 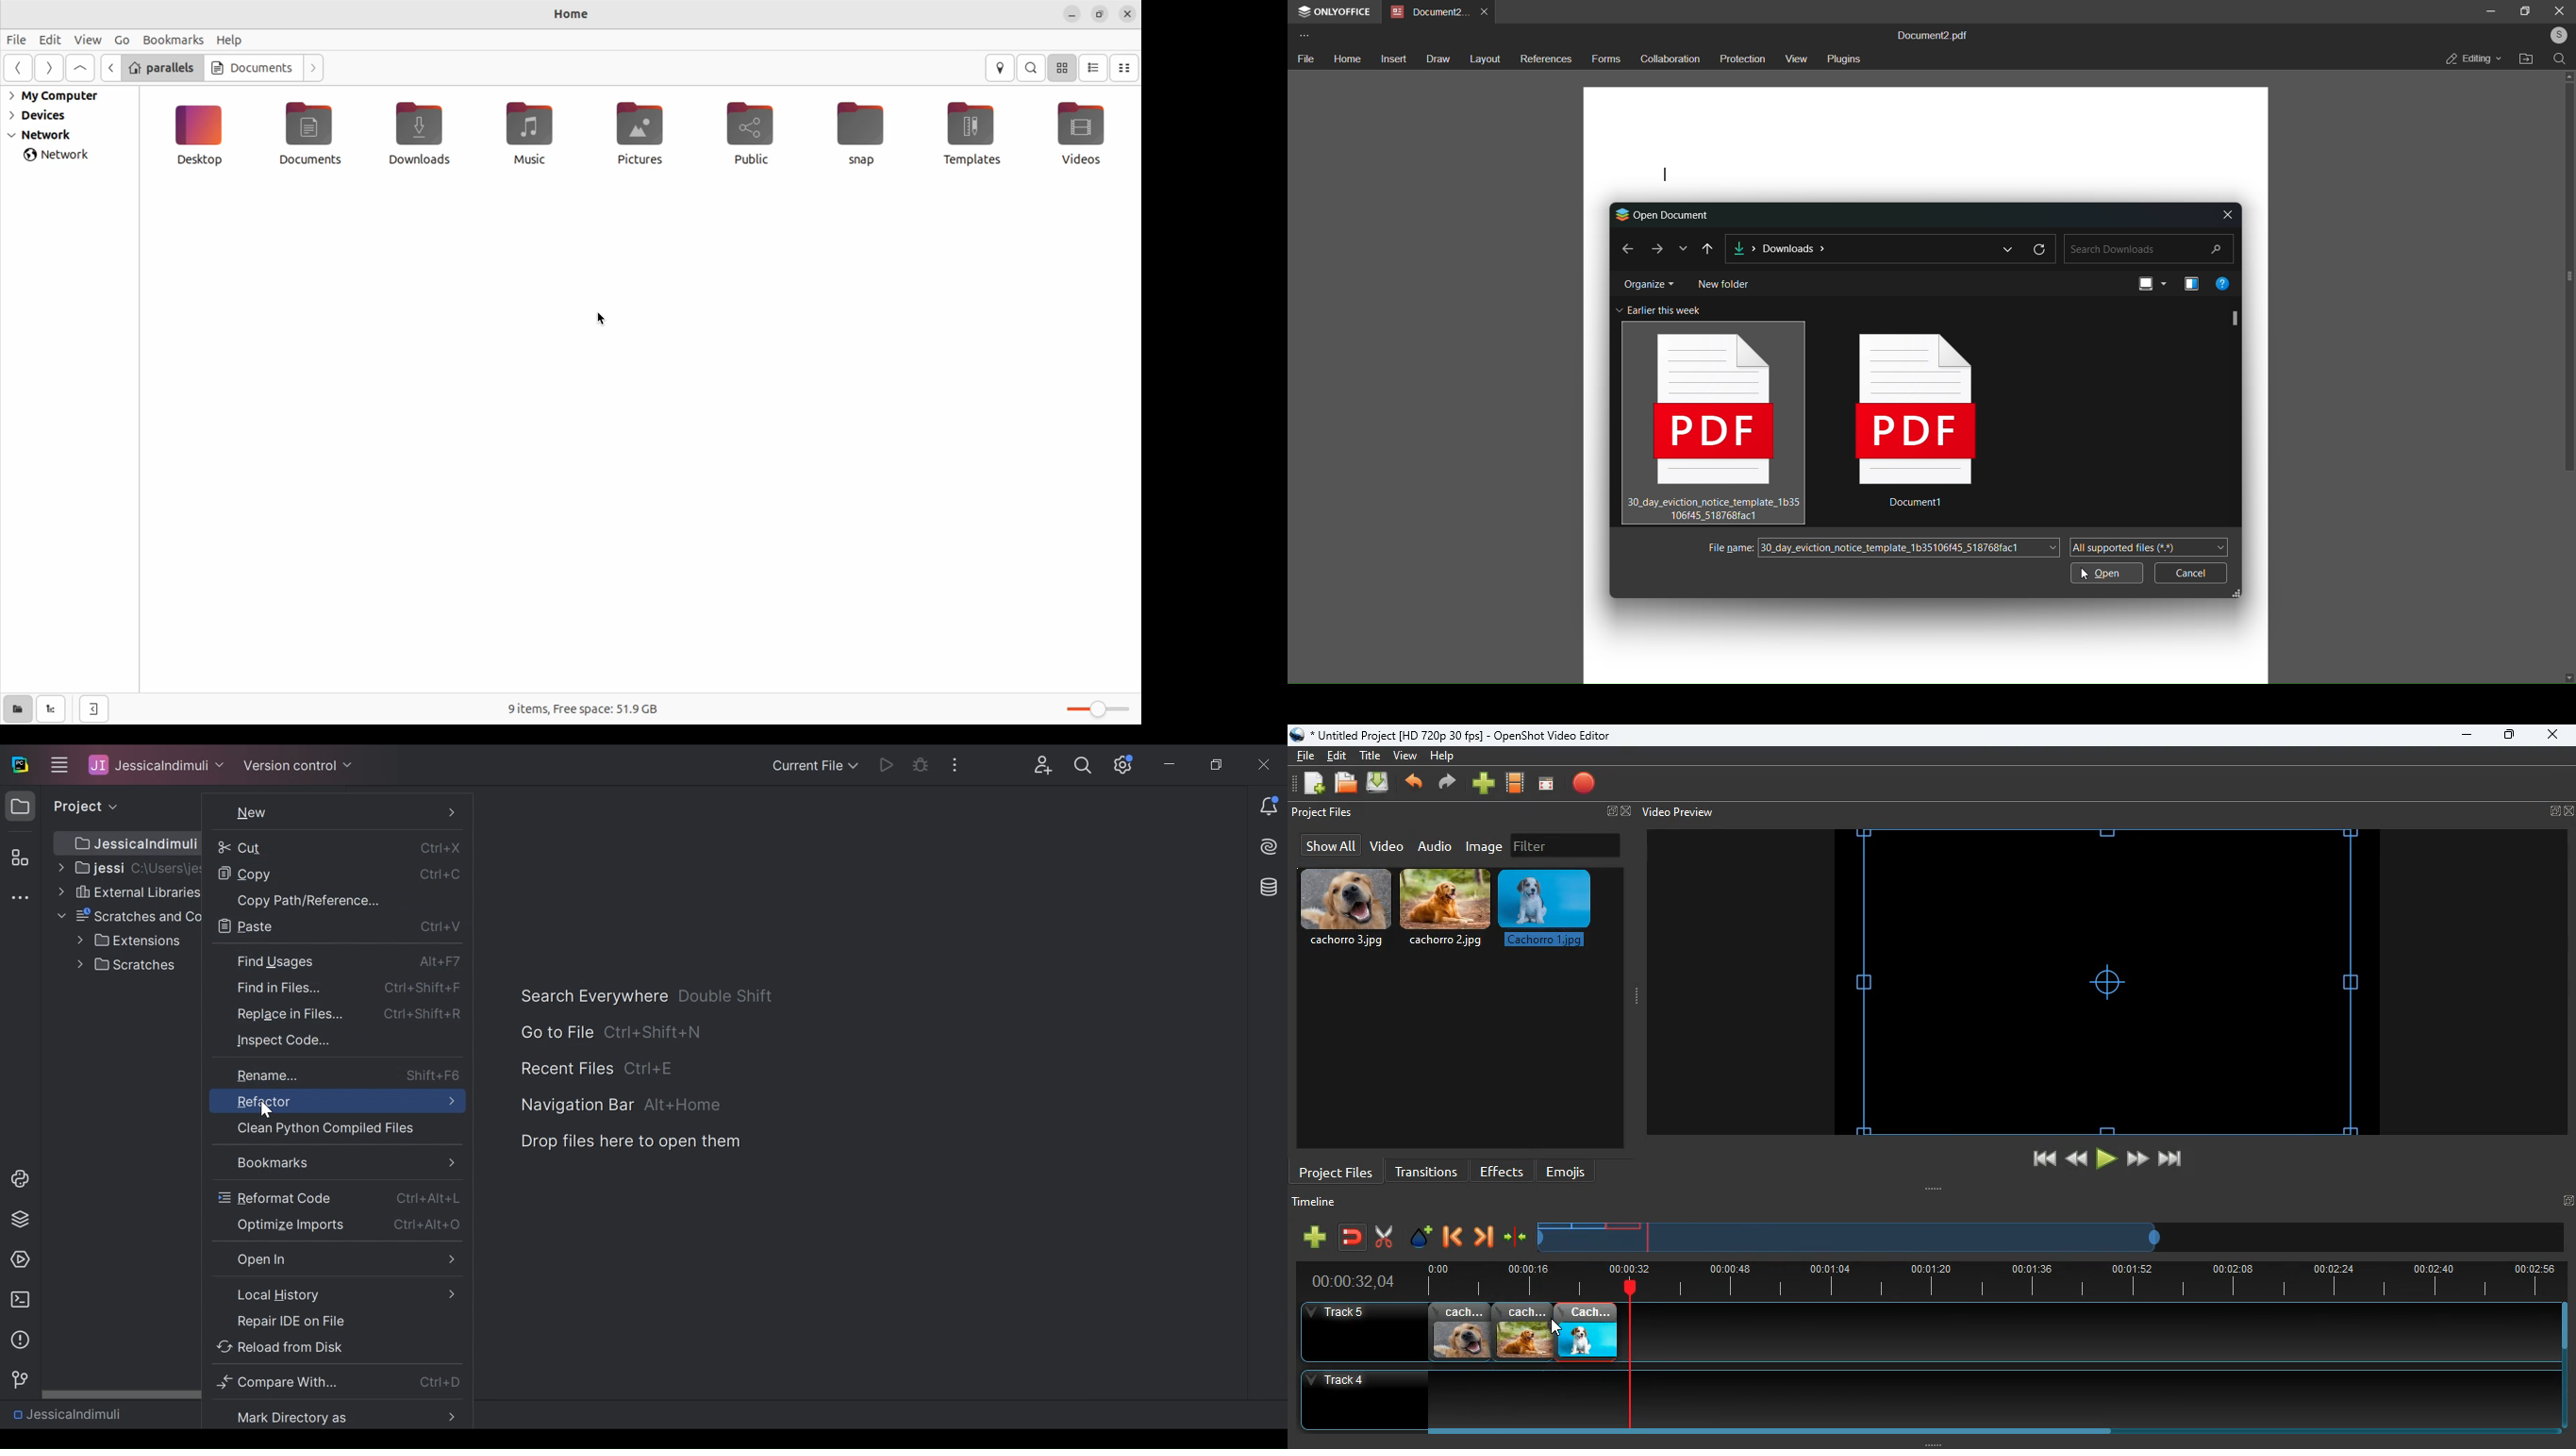 What do you see at coordinates (1516, 784) in the screenshot?
I see `film` at bounding box center [1516, 784].